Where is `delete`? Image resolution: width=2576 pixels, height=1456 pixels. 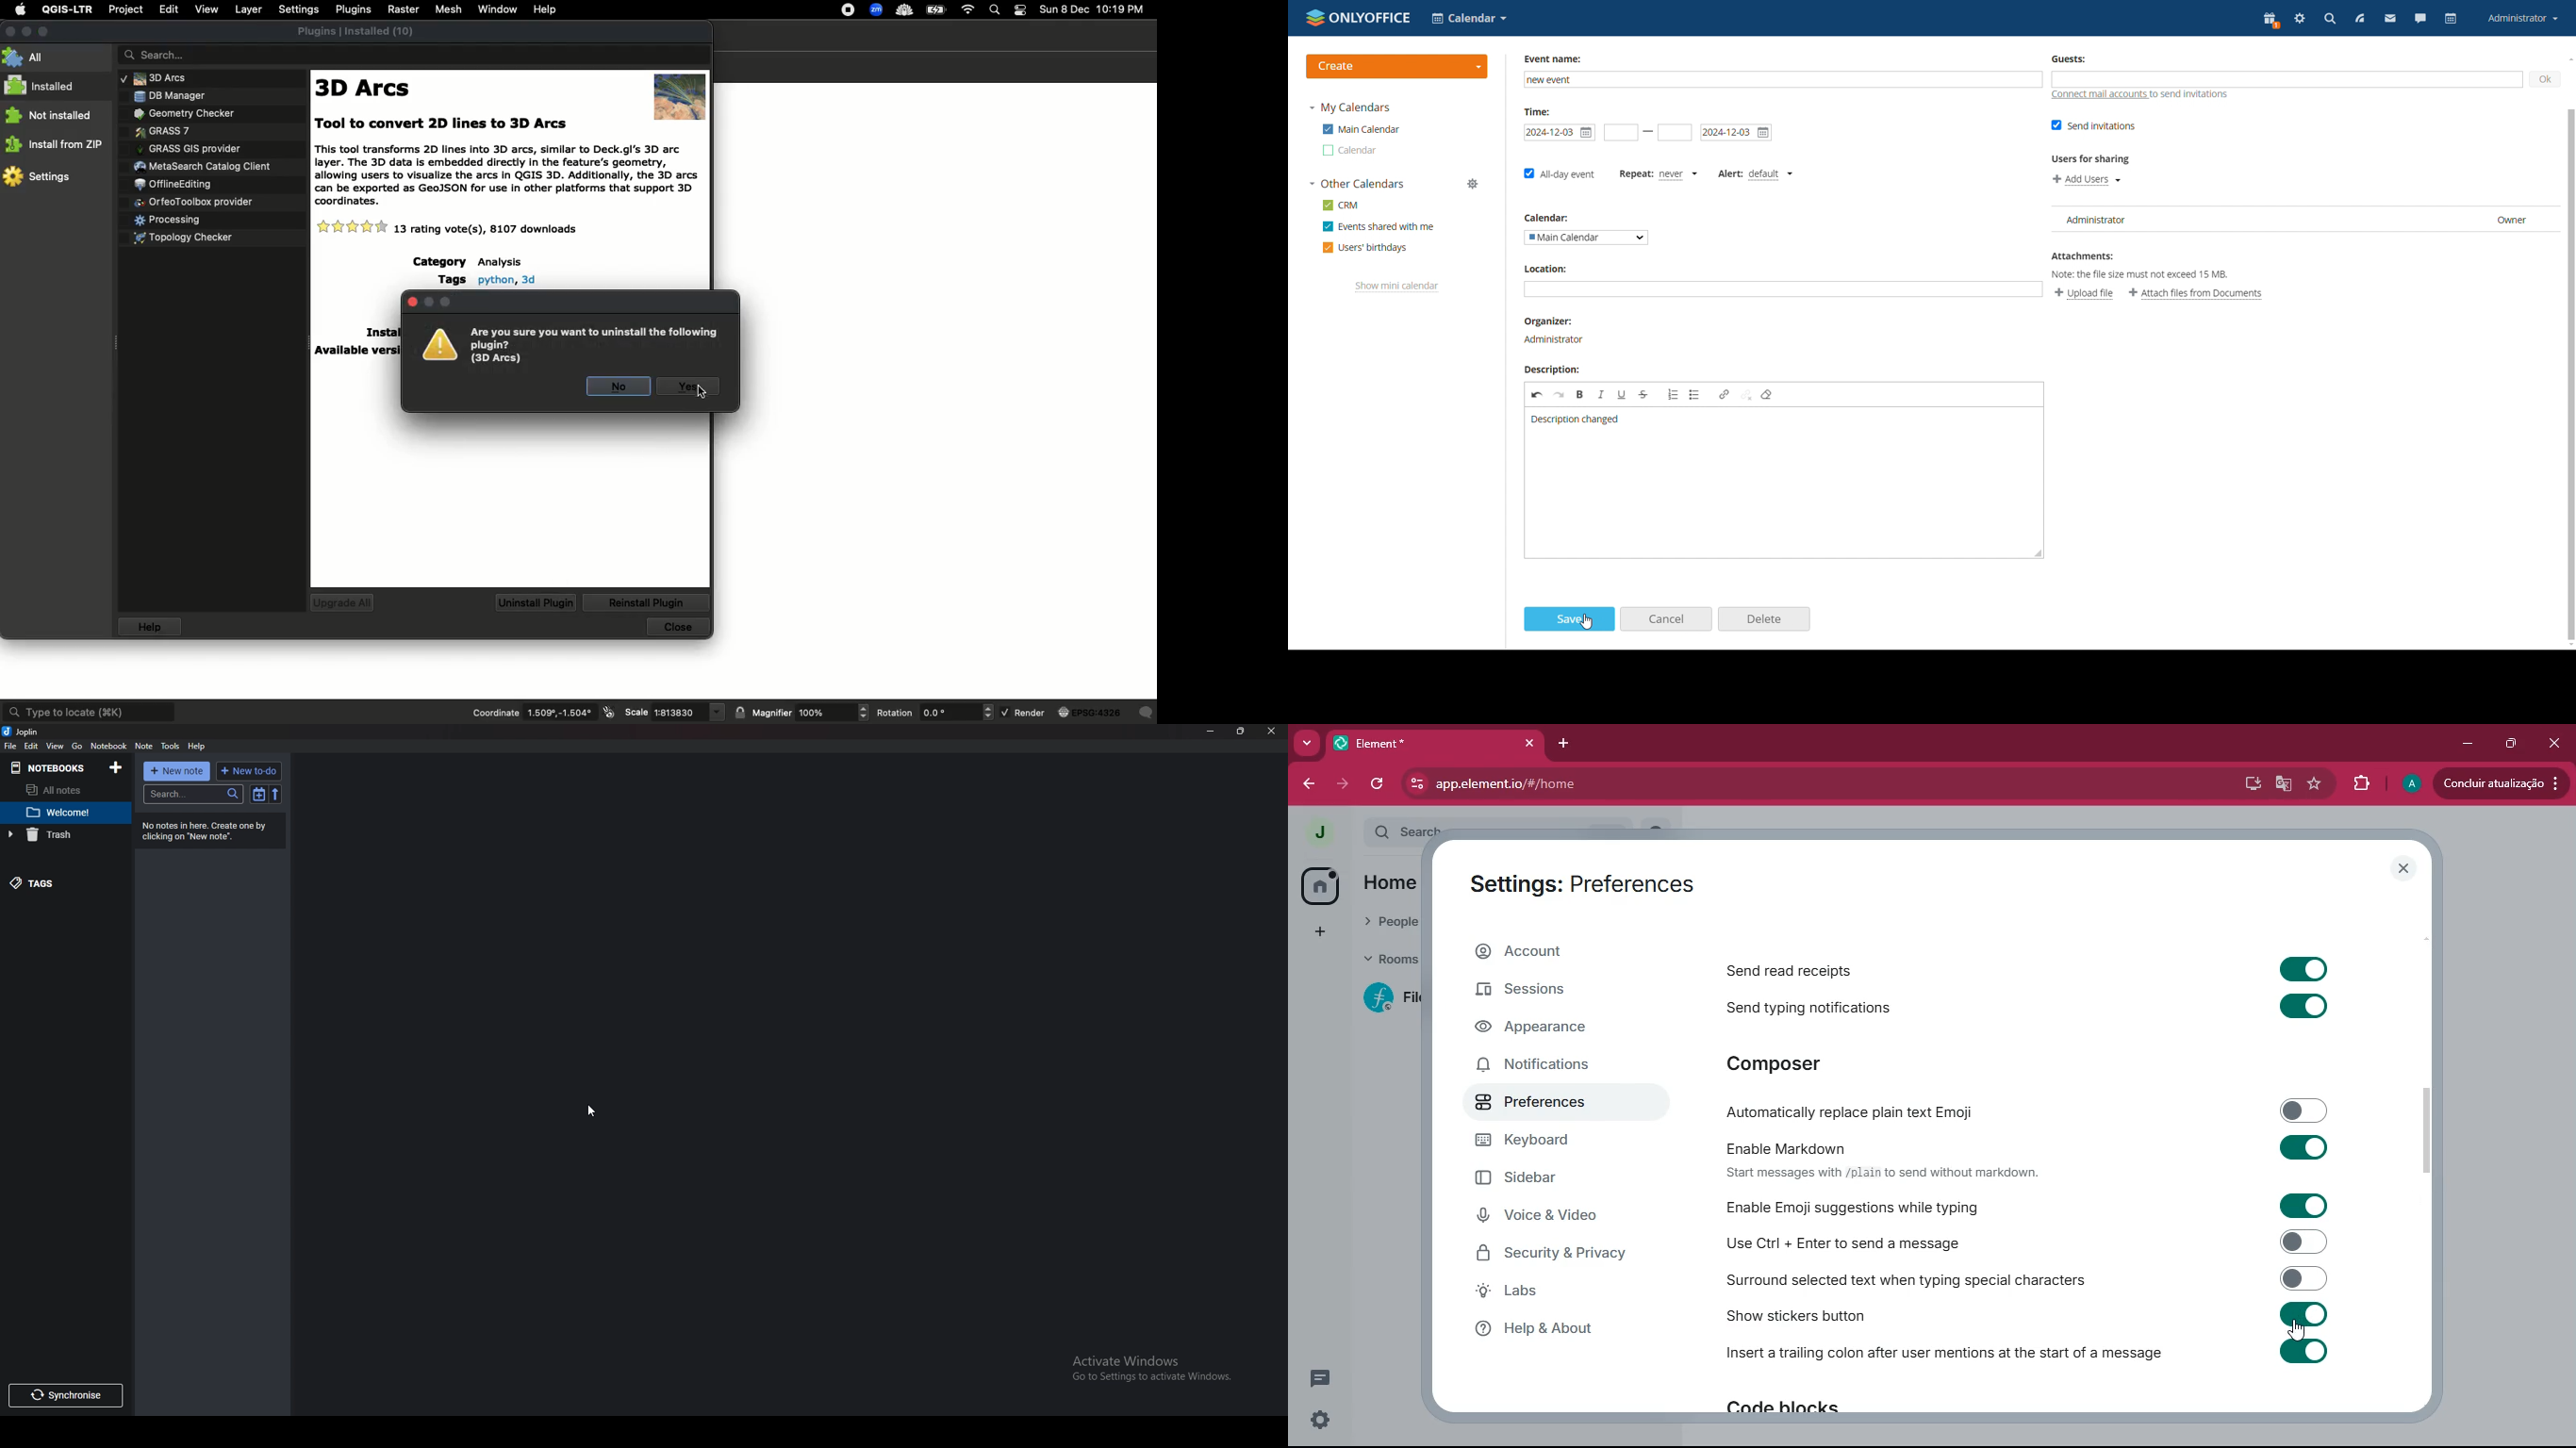
delete is located at coordinates (1766, 620).